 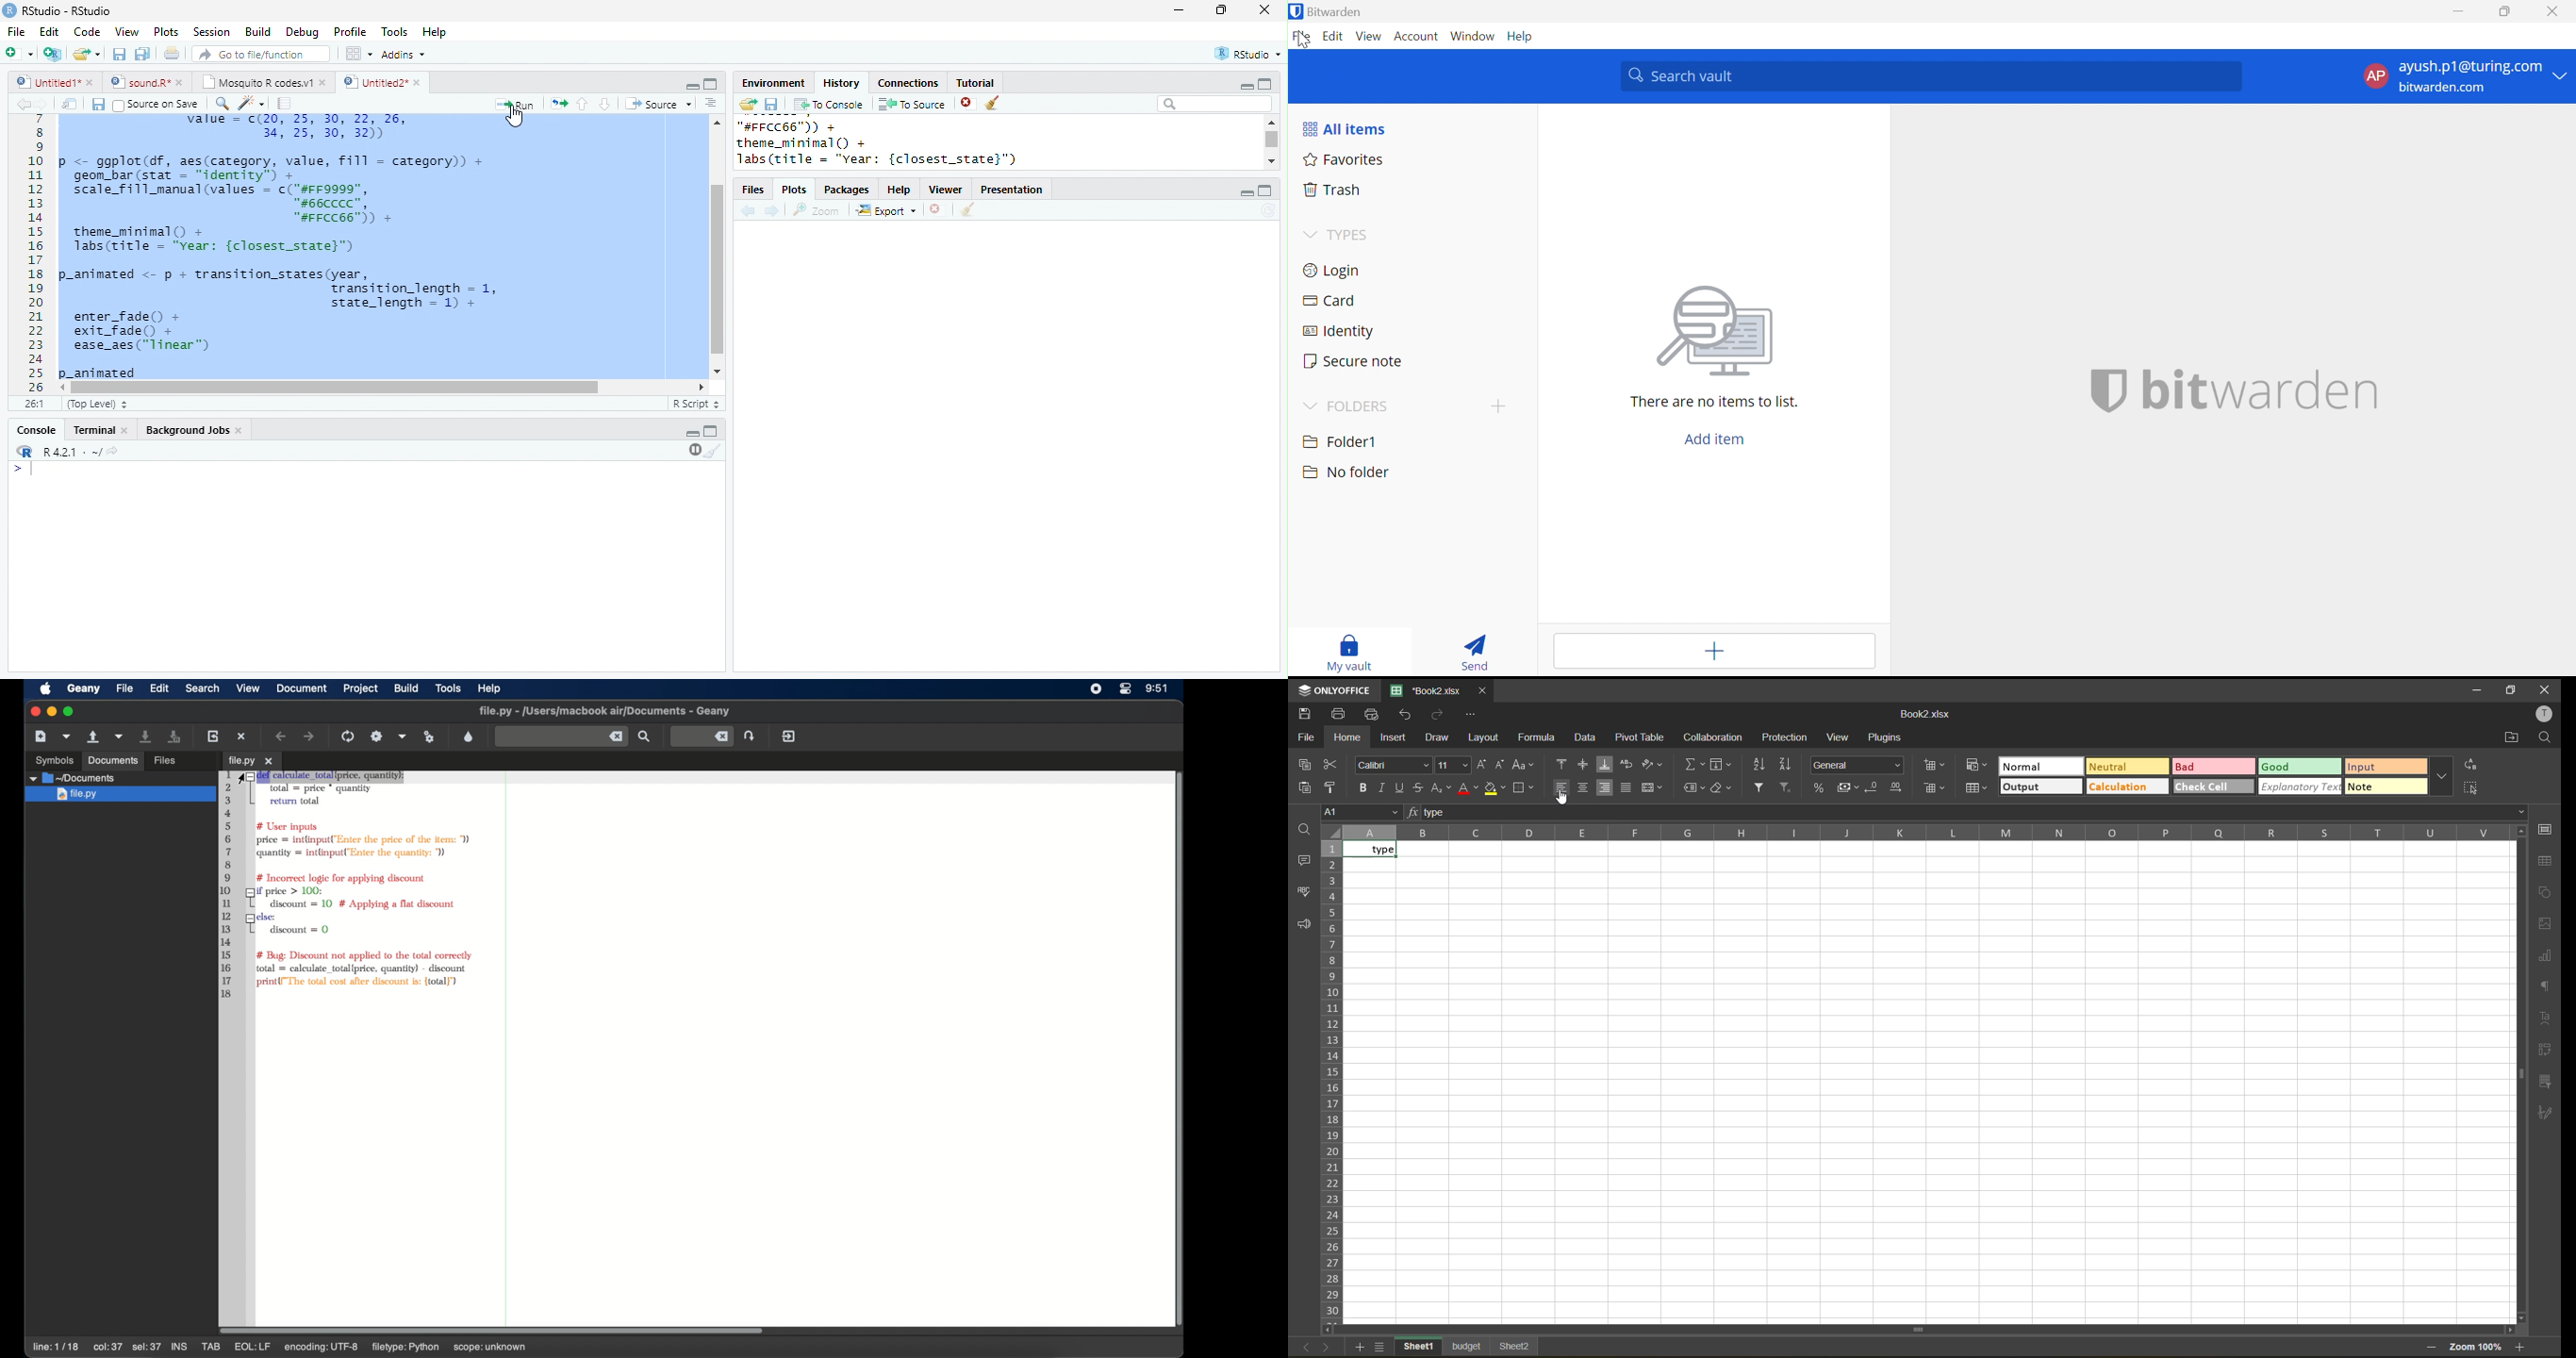 I want to click on borders, so click(x=1523, y=788).